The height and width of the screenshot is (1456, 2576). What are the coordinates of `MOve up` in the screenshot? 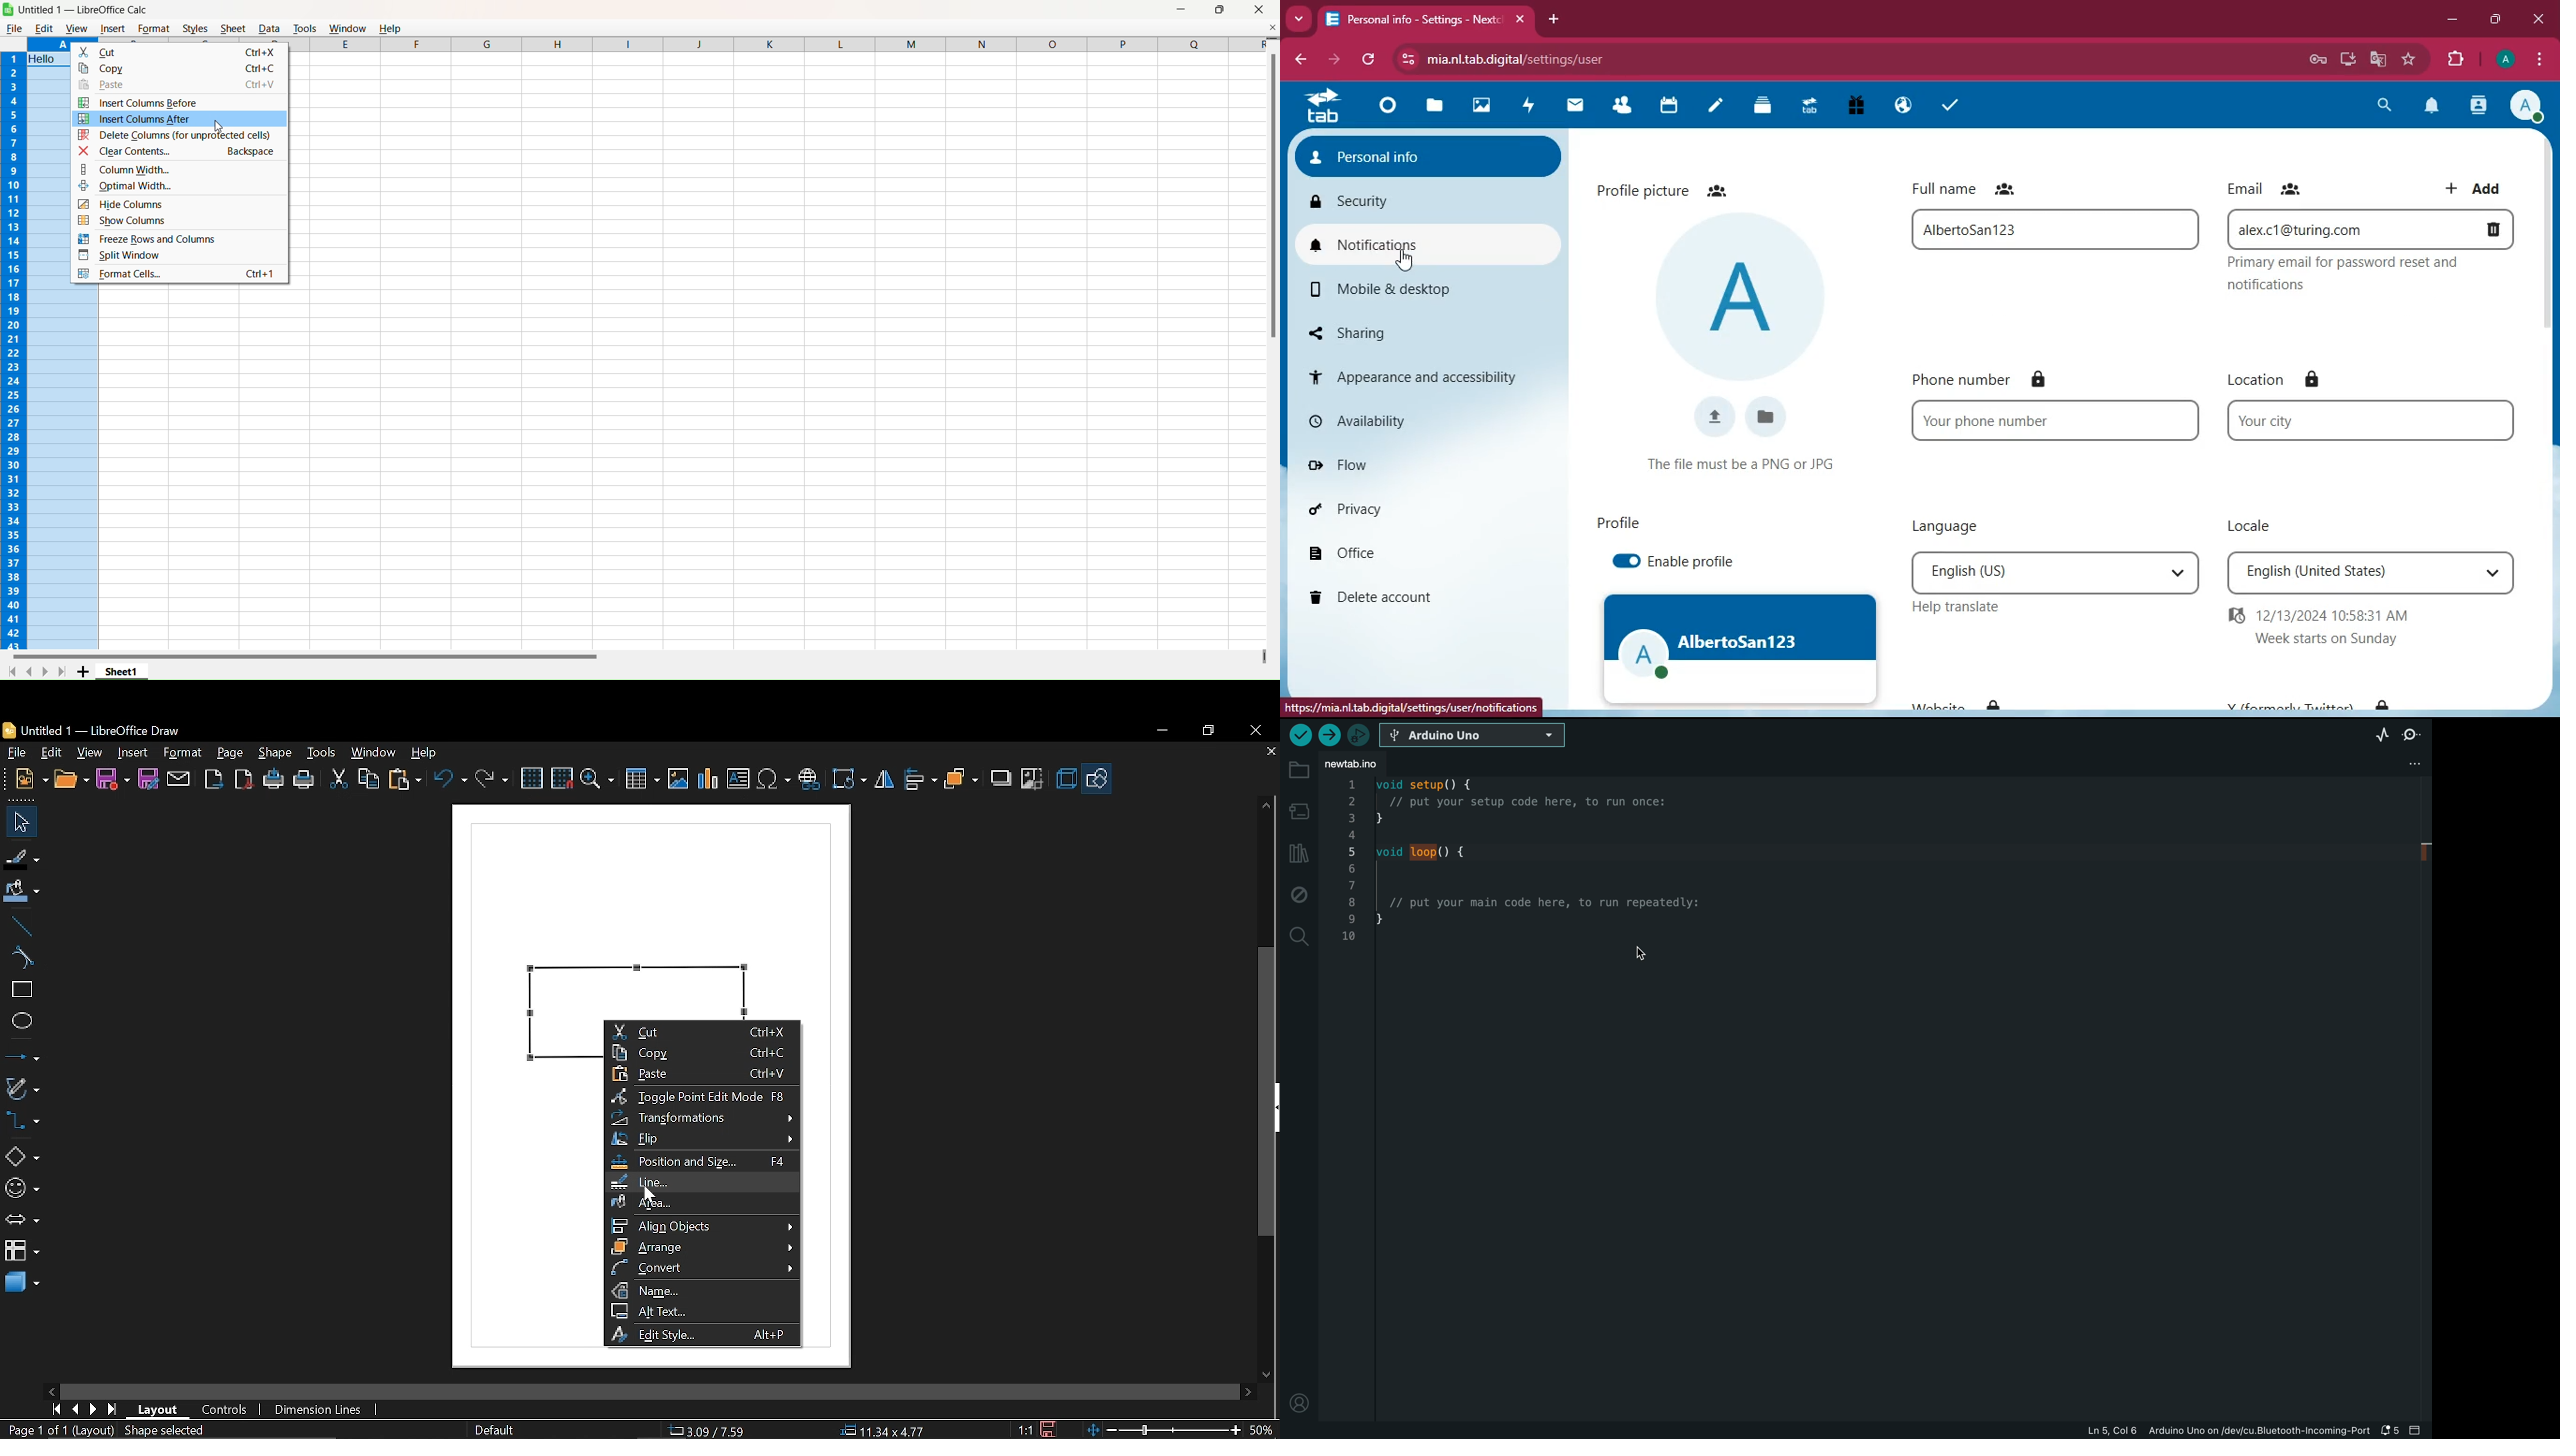 It's located at (1267, 806).